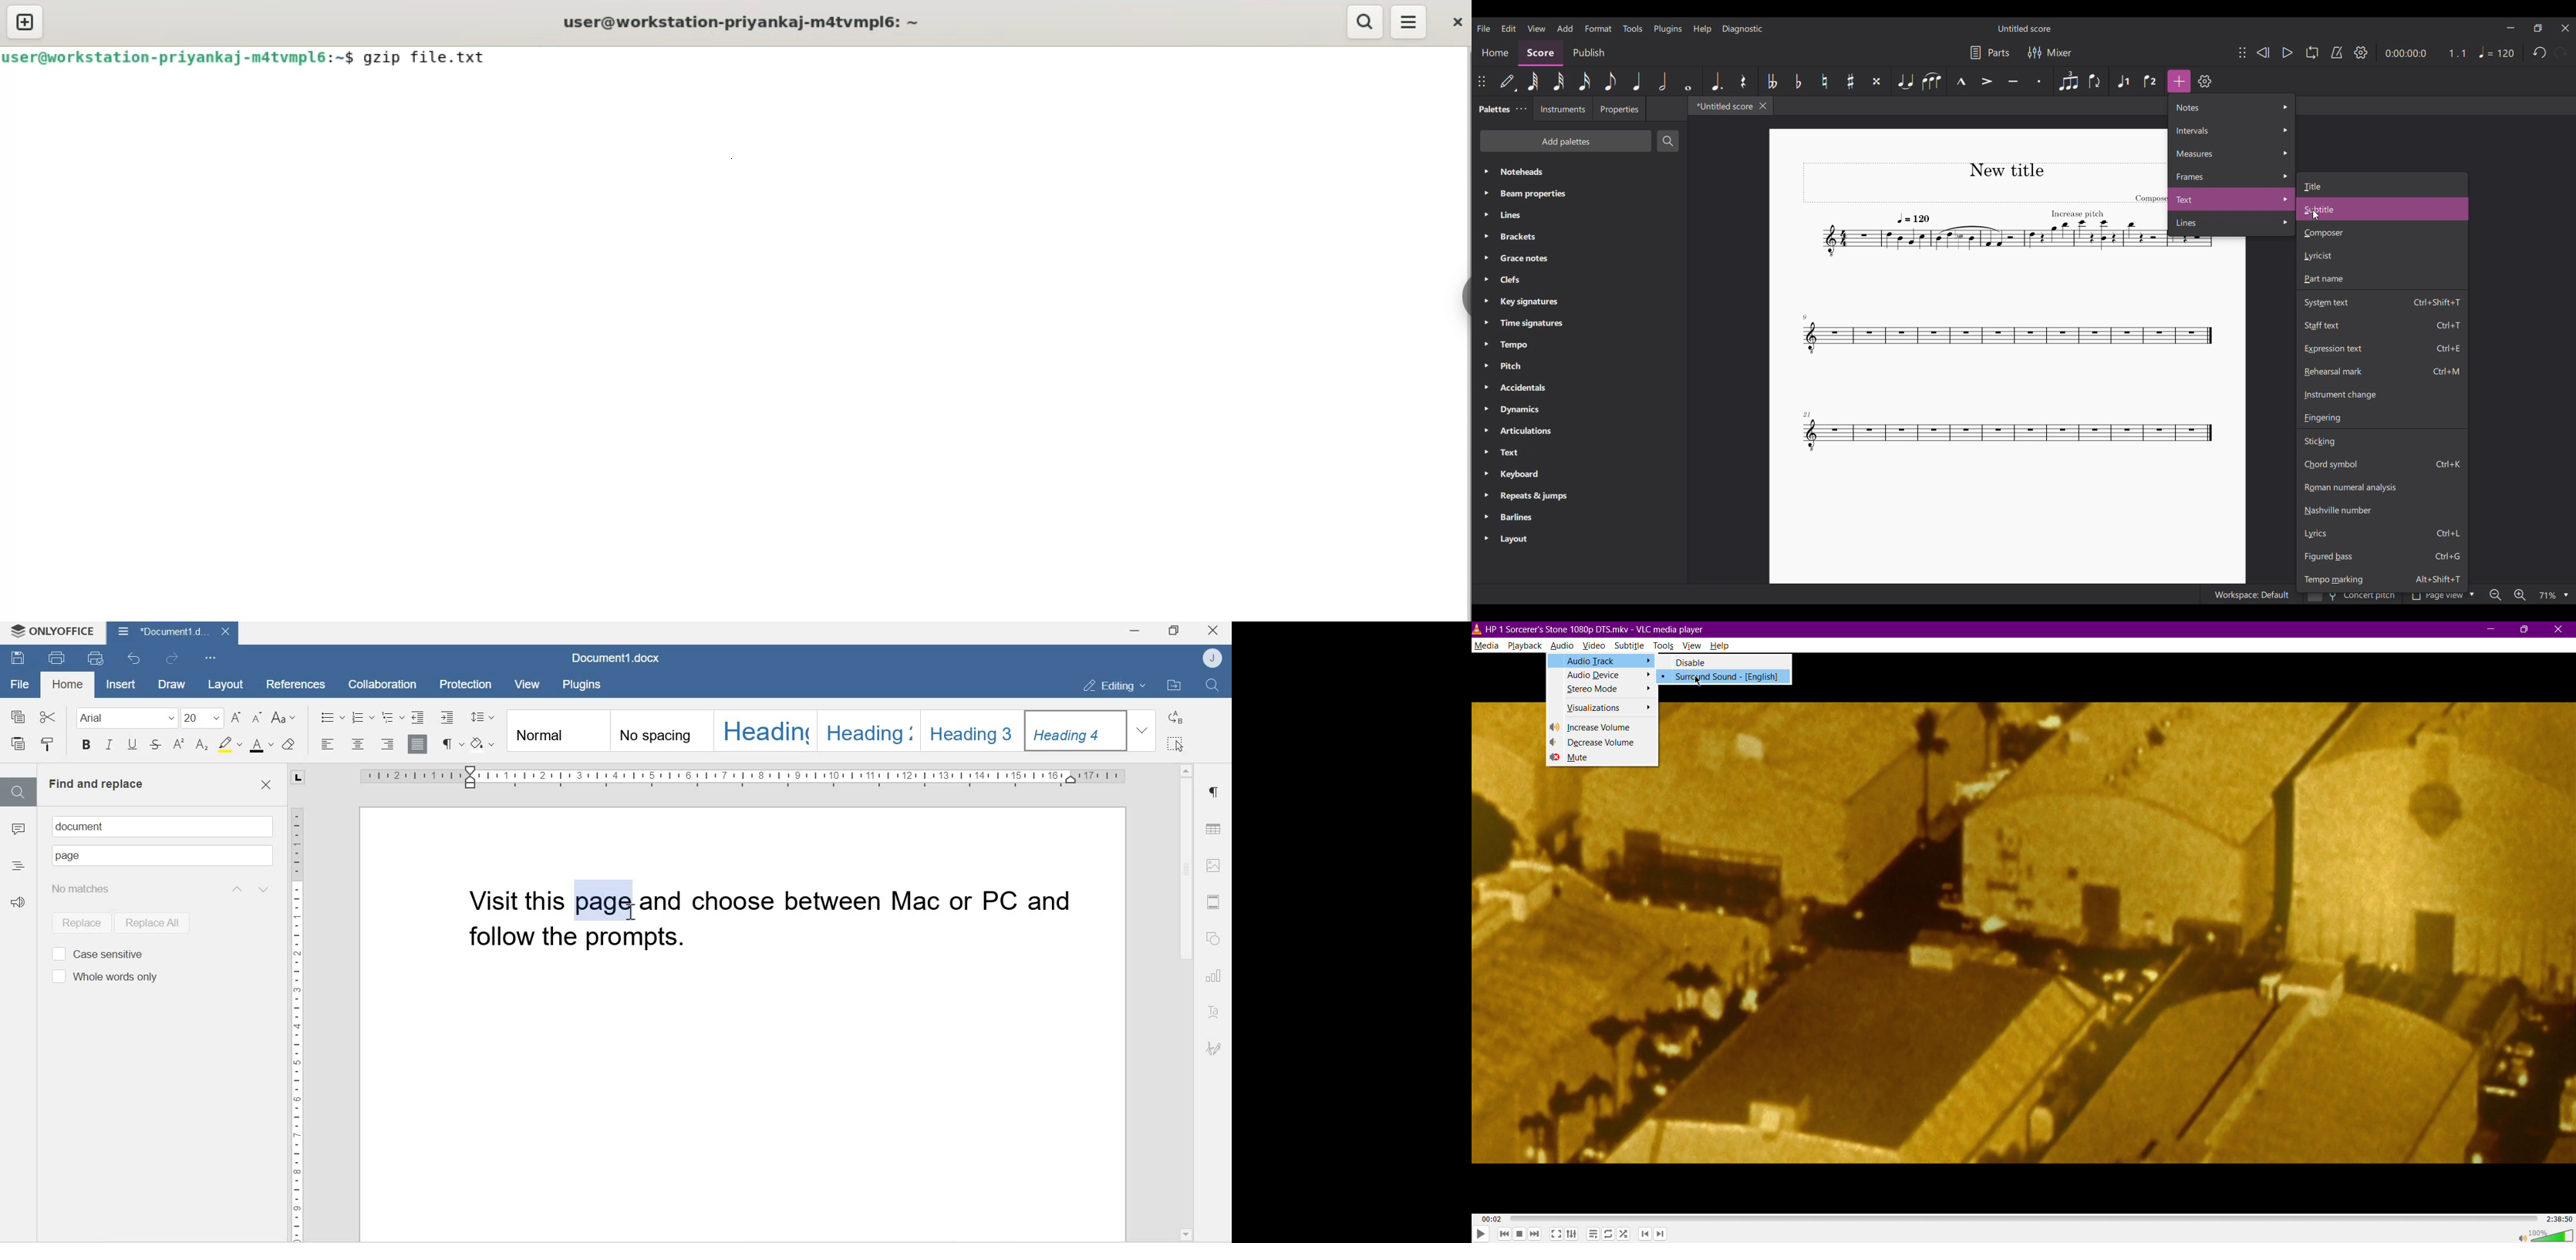 The image size is (2576, 1260). I want to click on Draw, so click(170, 684).